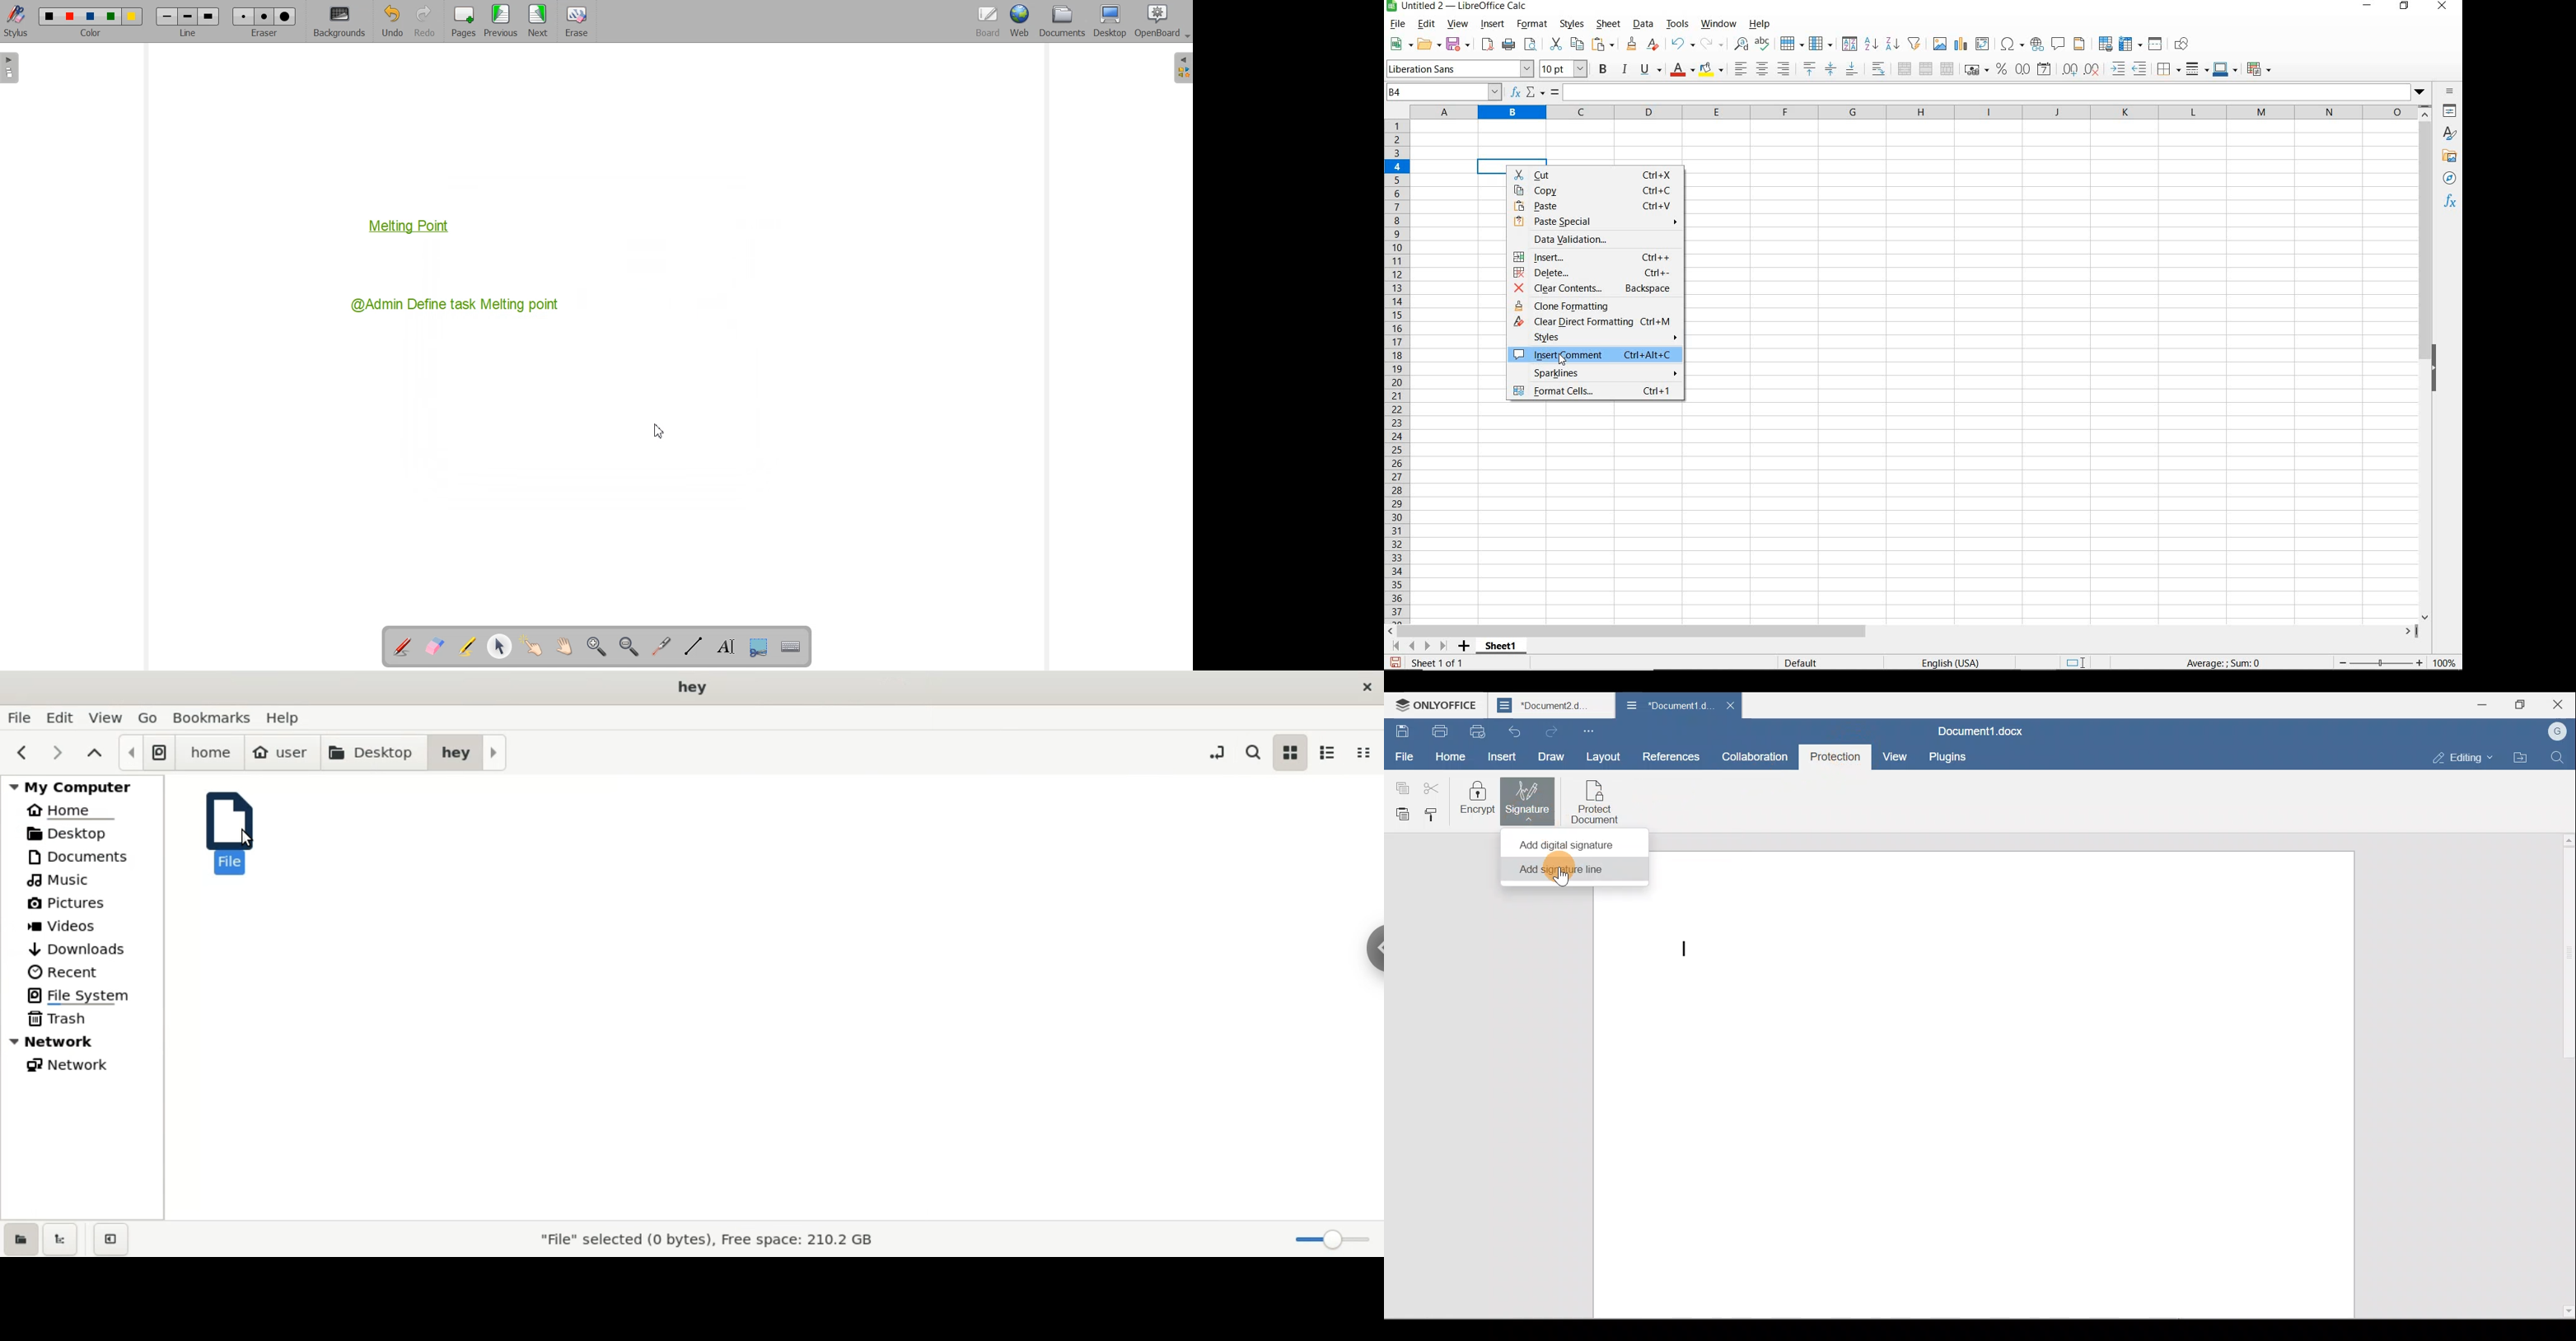 Image resolution: width=2576 pixels, height=1344 pixels. I want to click on scrollbar, so click(2427, 364).